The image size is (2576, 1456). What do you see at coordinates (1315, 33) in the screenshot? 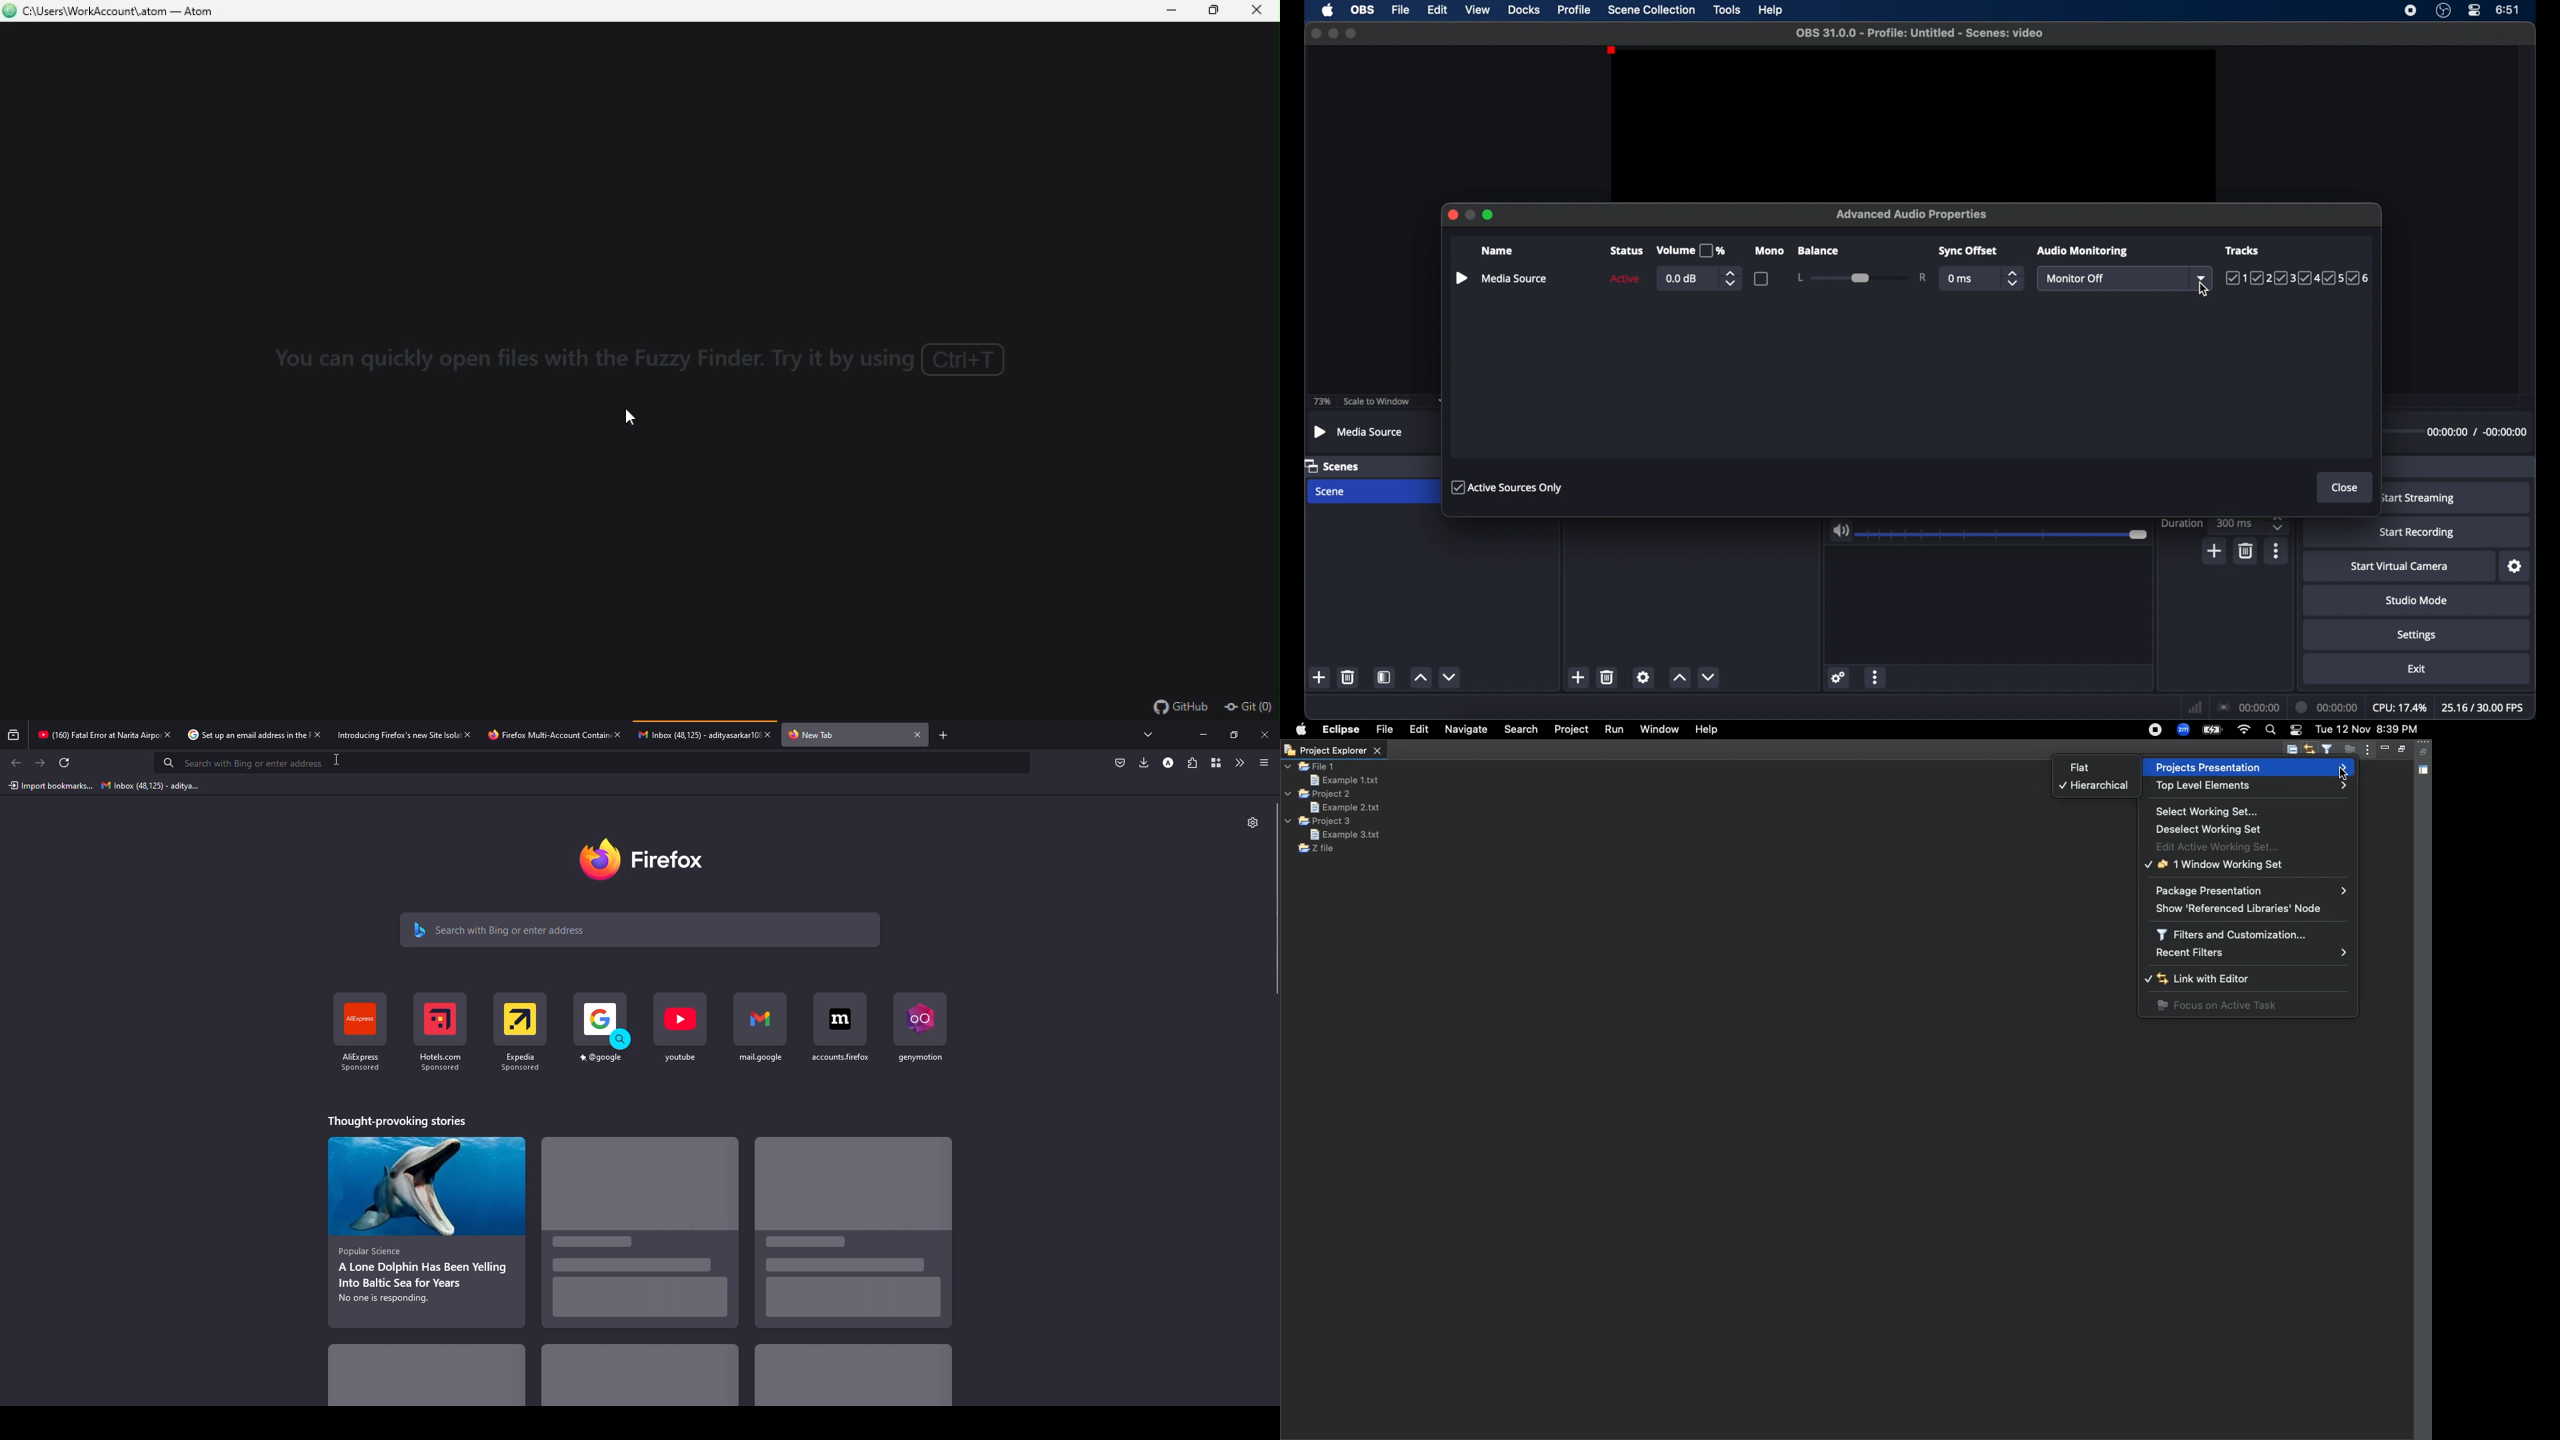
I see `close` at bounding box center [1315, 33].